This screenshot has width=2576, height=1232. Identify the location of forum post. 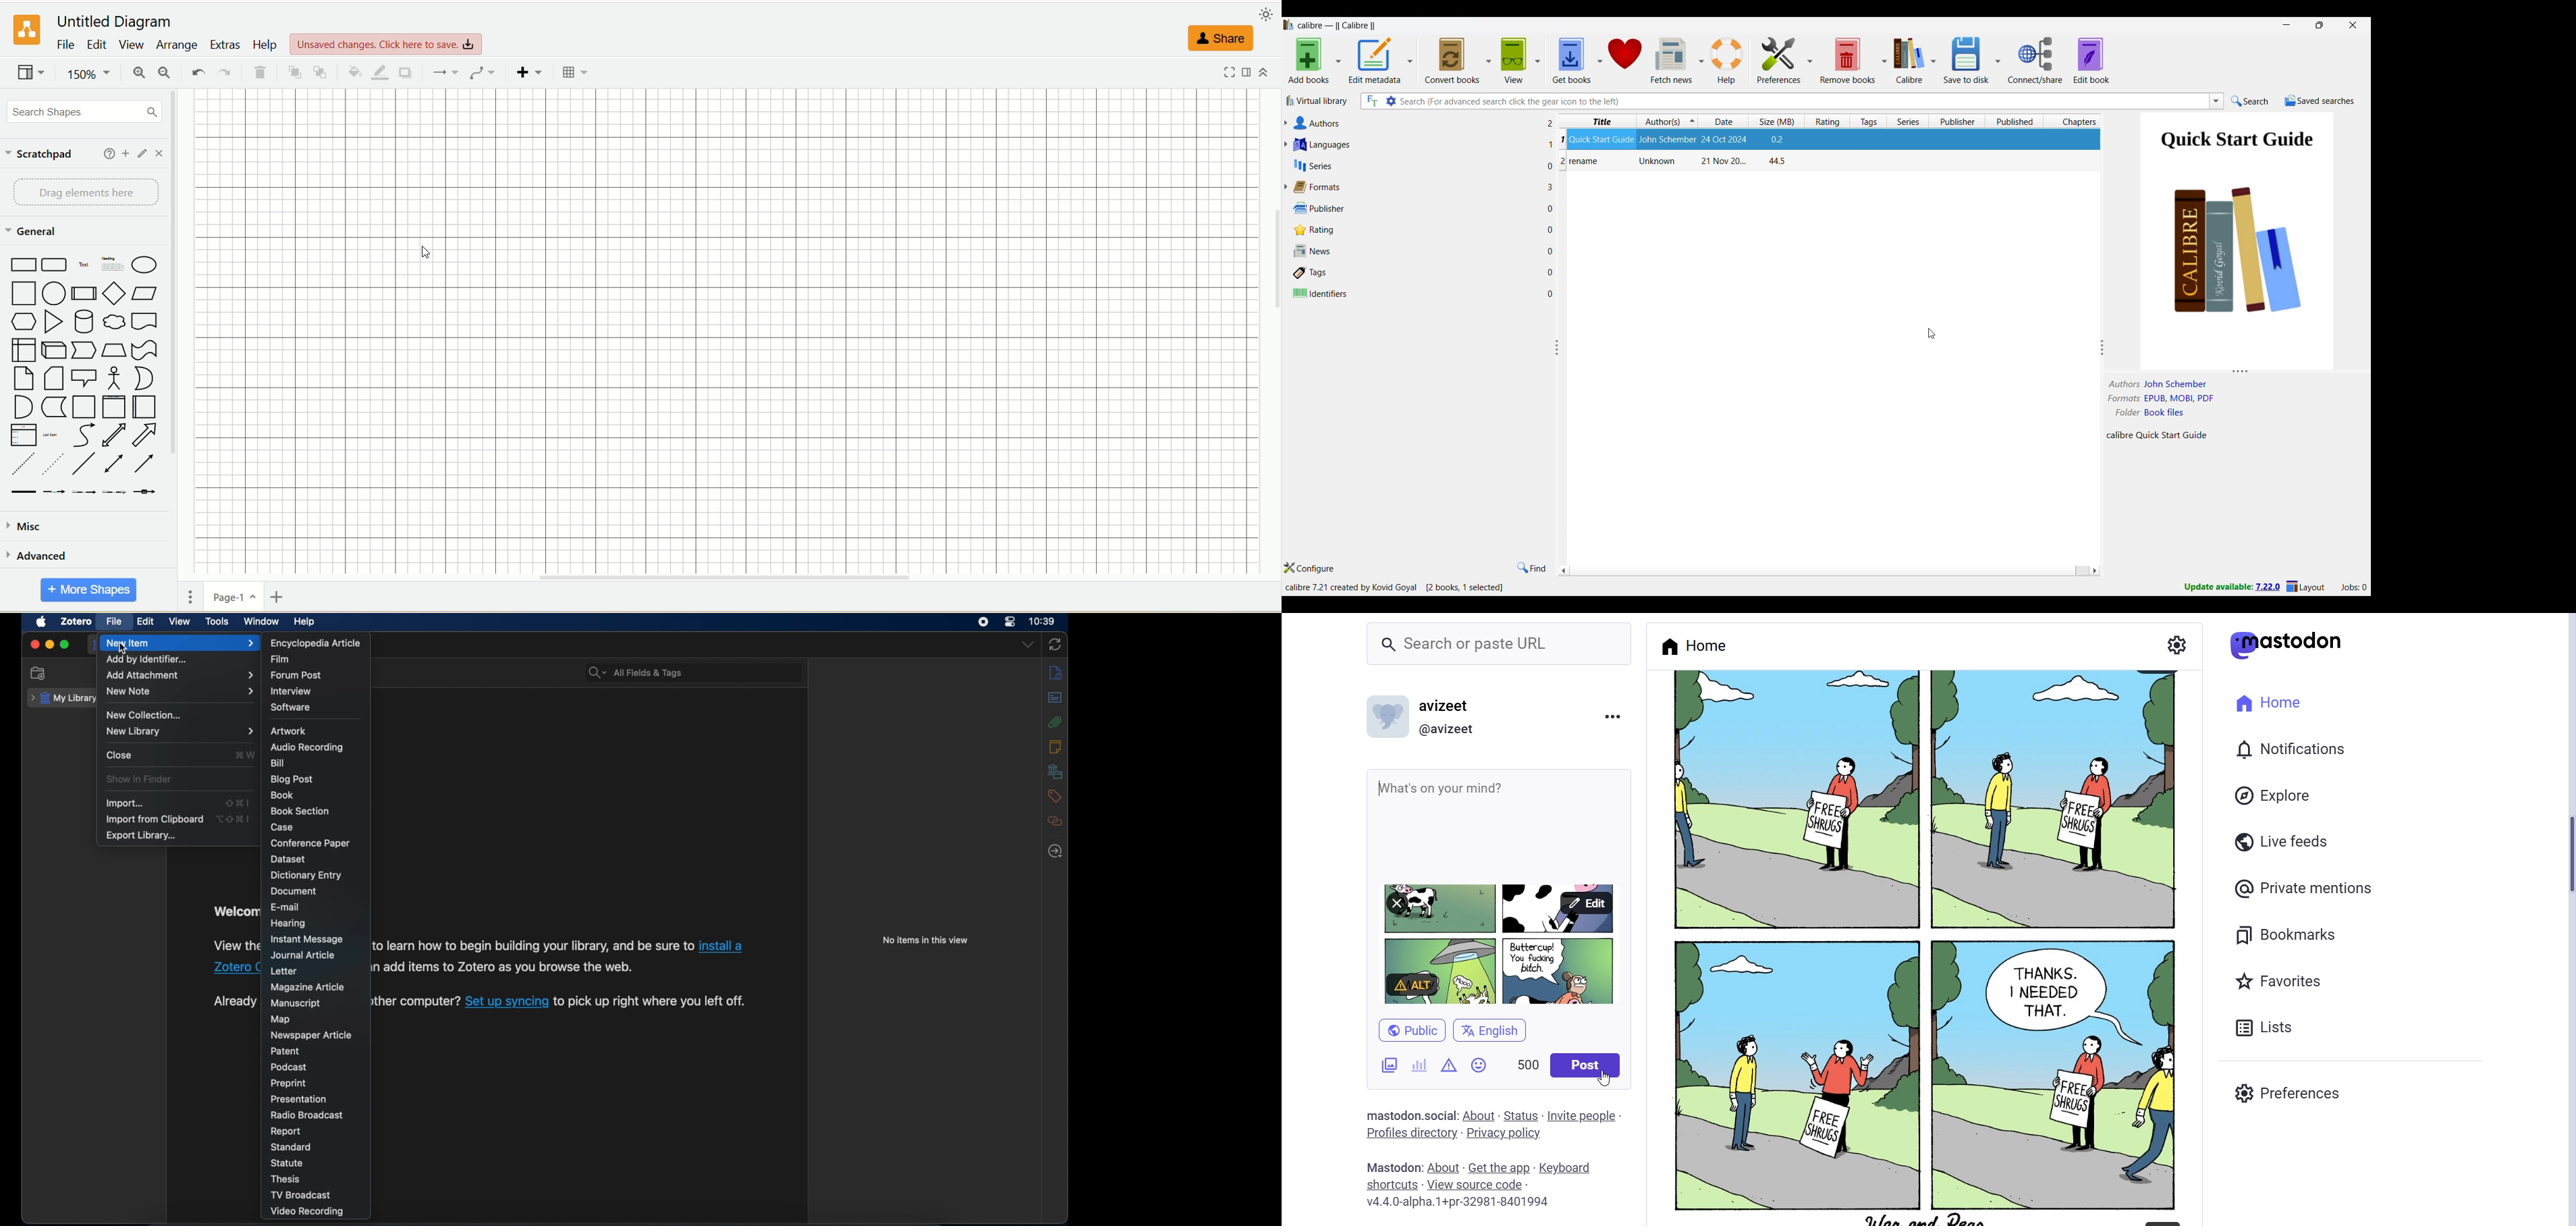
(299, 676).